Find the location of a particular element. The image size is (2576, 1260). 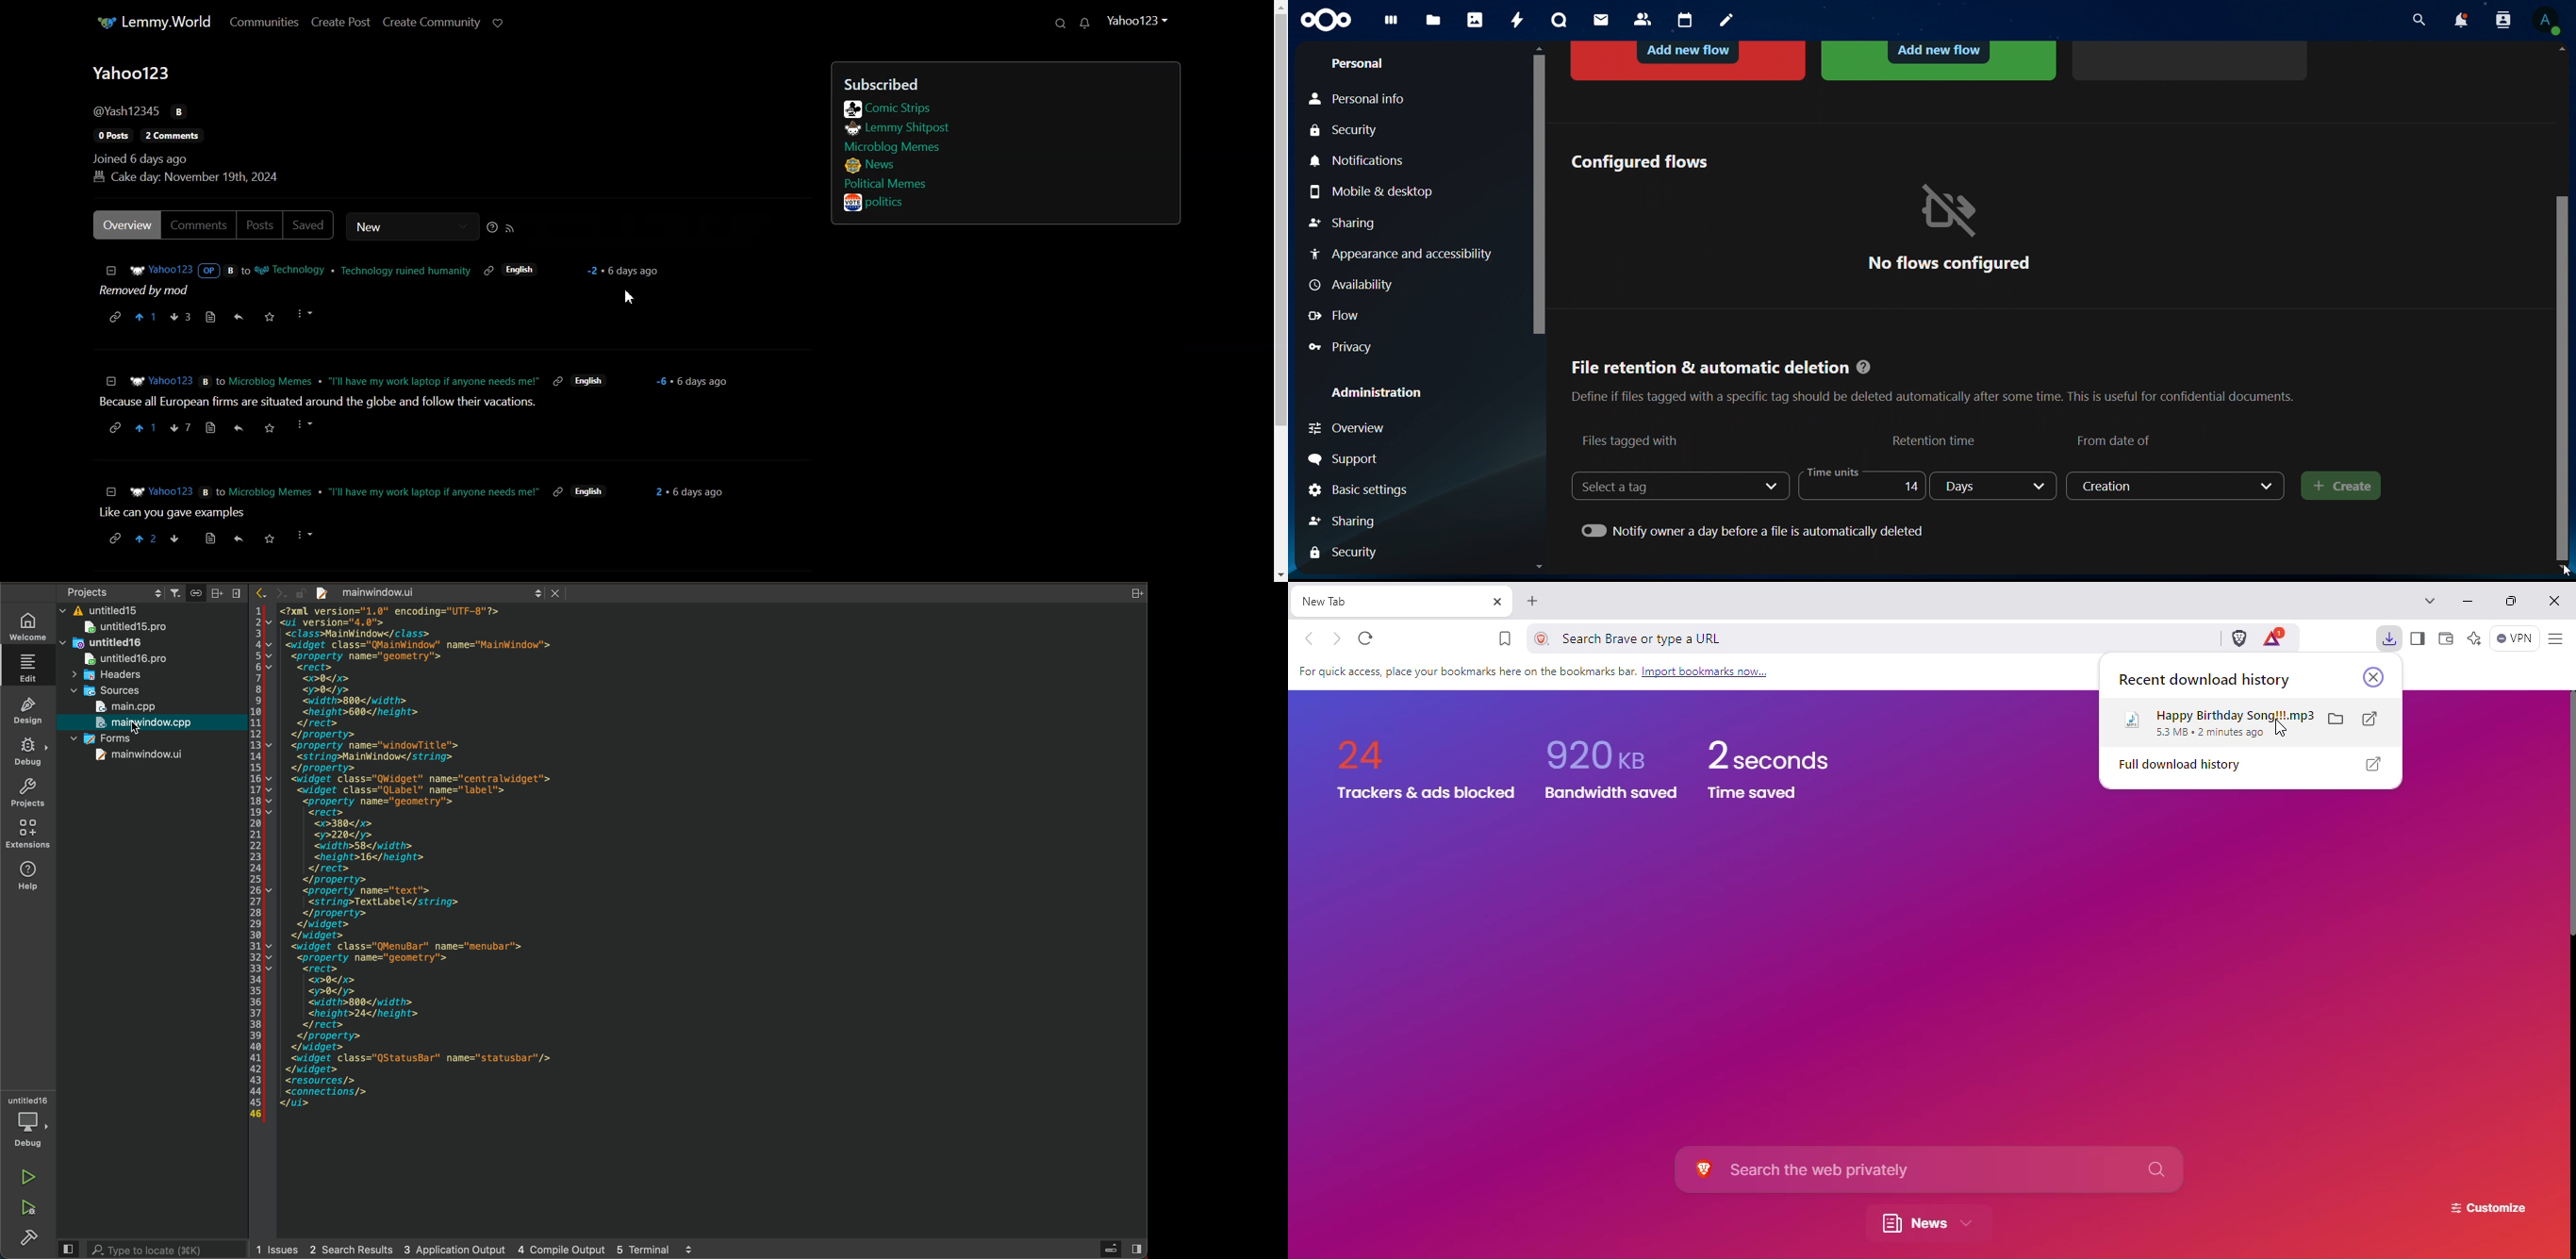

configured flows is located at coordinates (1639, 162).